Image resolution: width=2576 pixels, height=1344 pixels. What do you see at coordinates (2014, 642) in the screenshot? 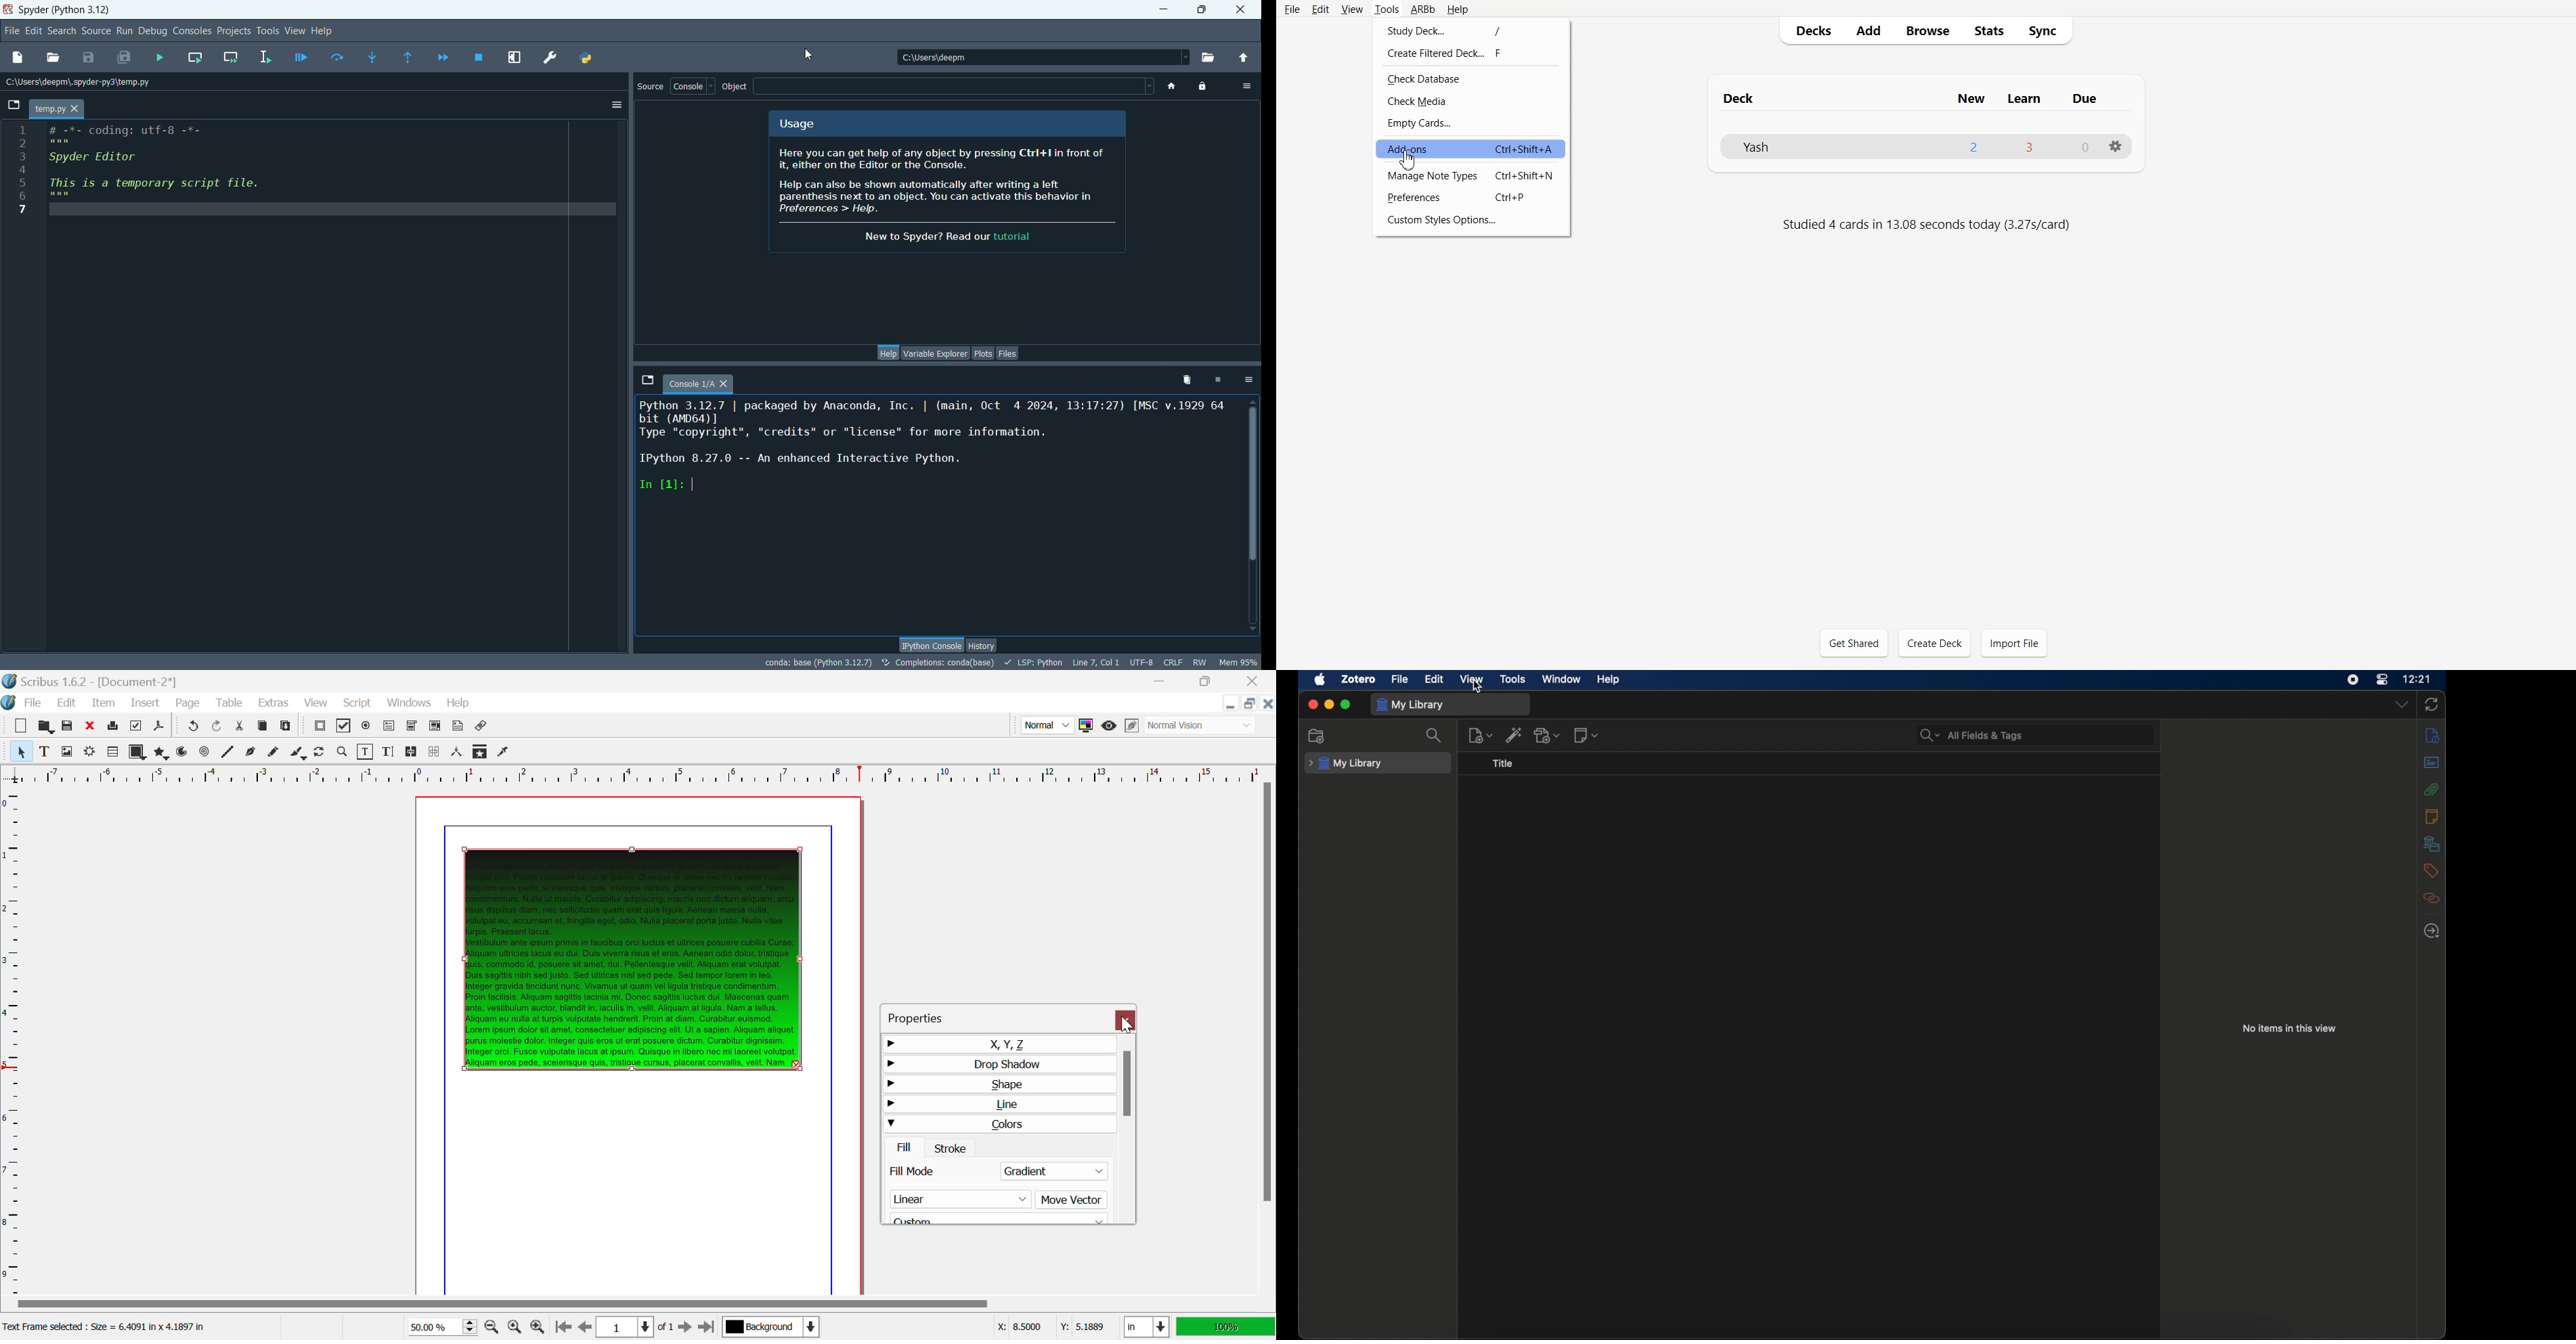
I see `Import File` at bounding box center [2014, 642].